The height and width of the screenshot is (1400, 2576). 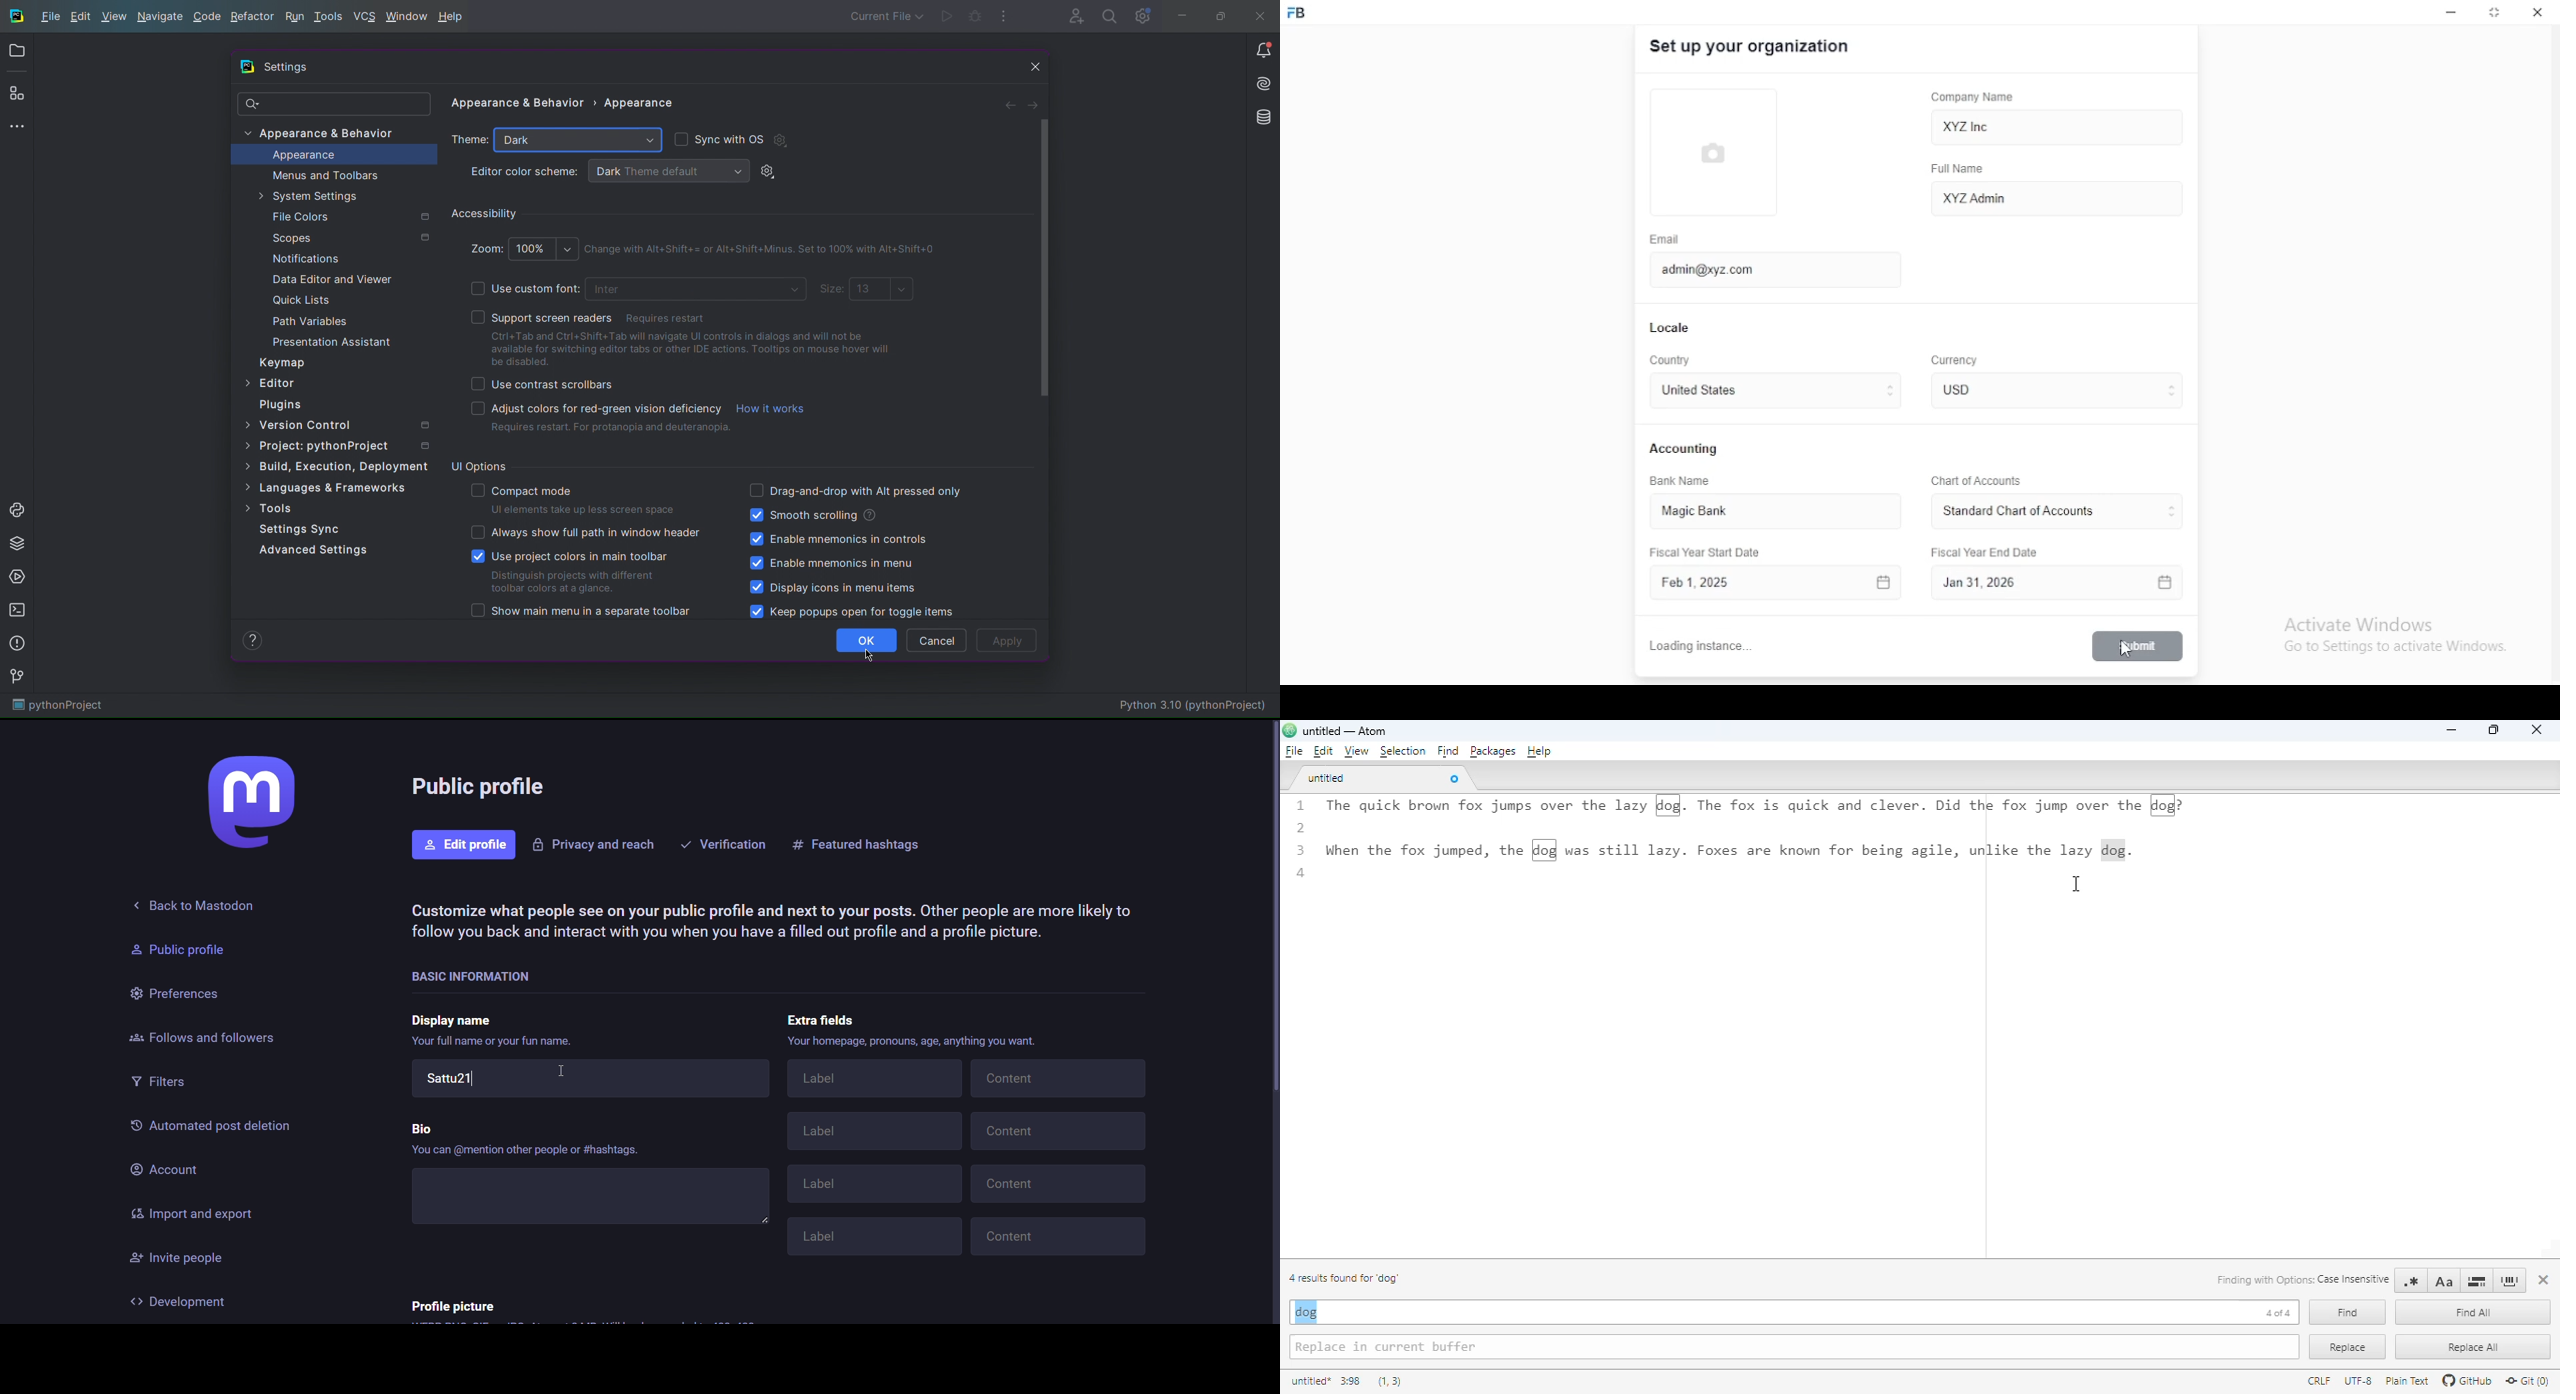 I want to click on find all, so click(x=2474, y=1313).